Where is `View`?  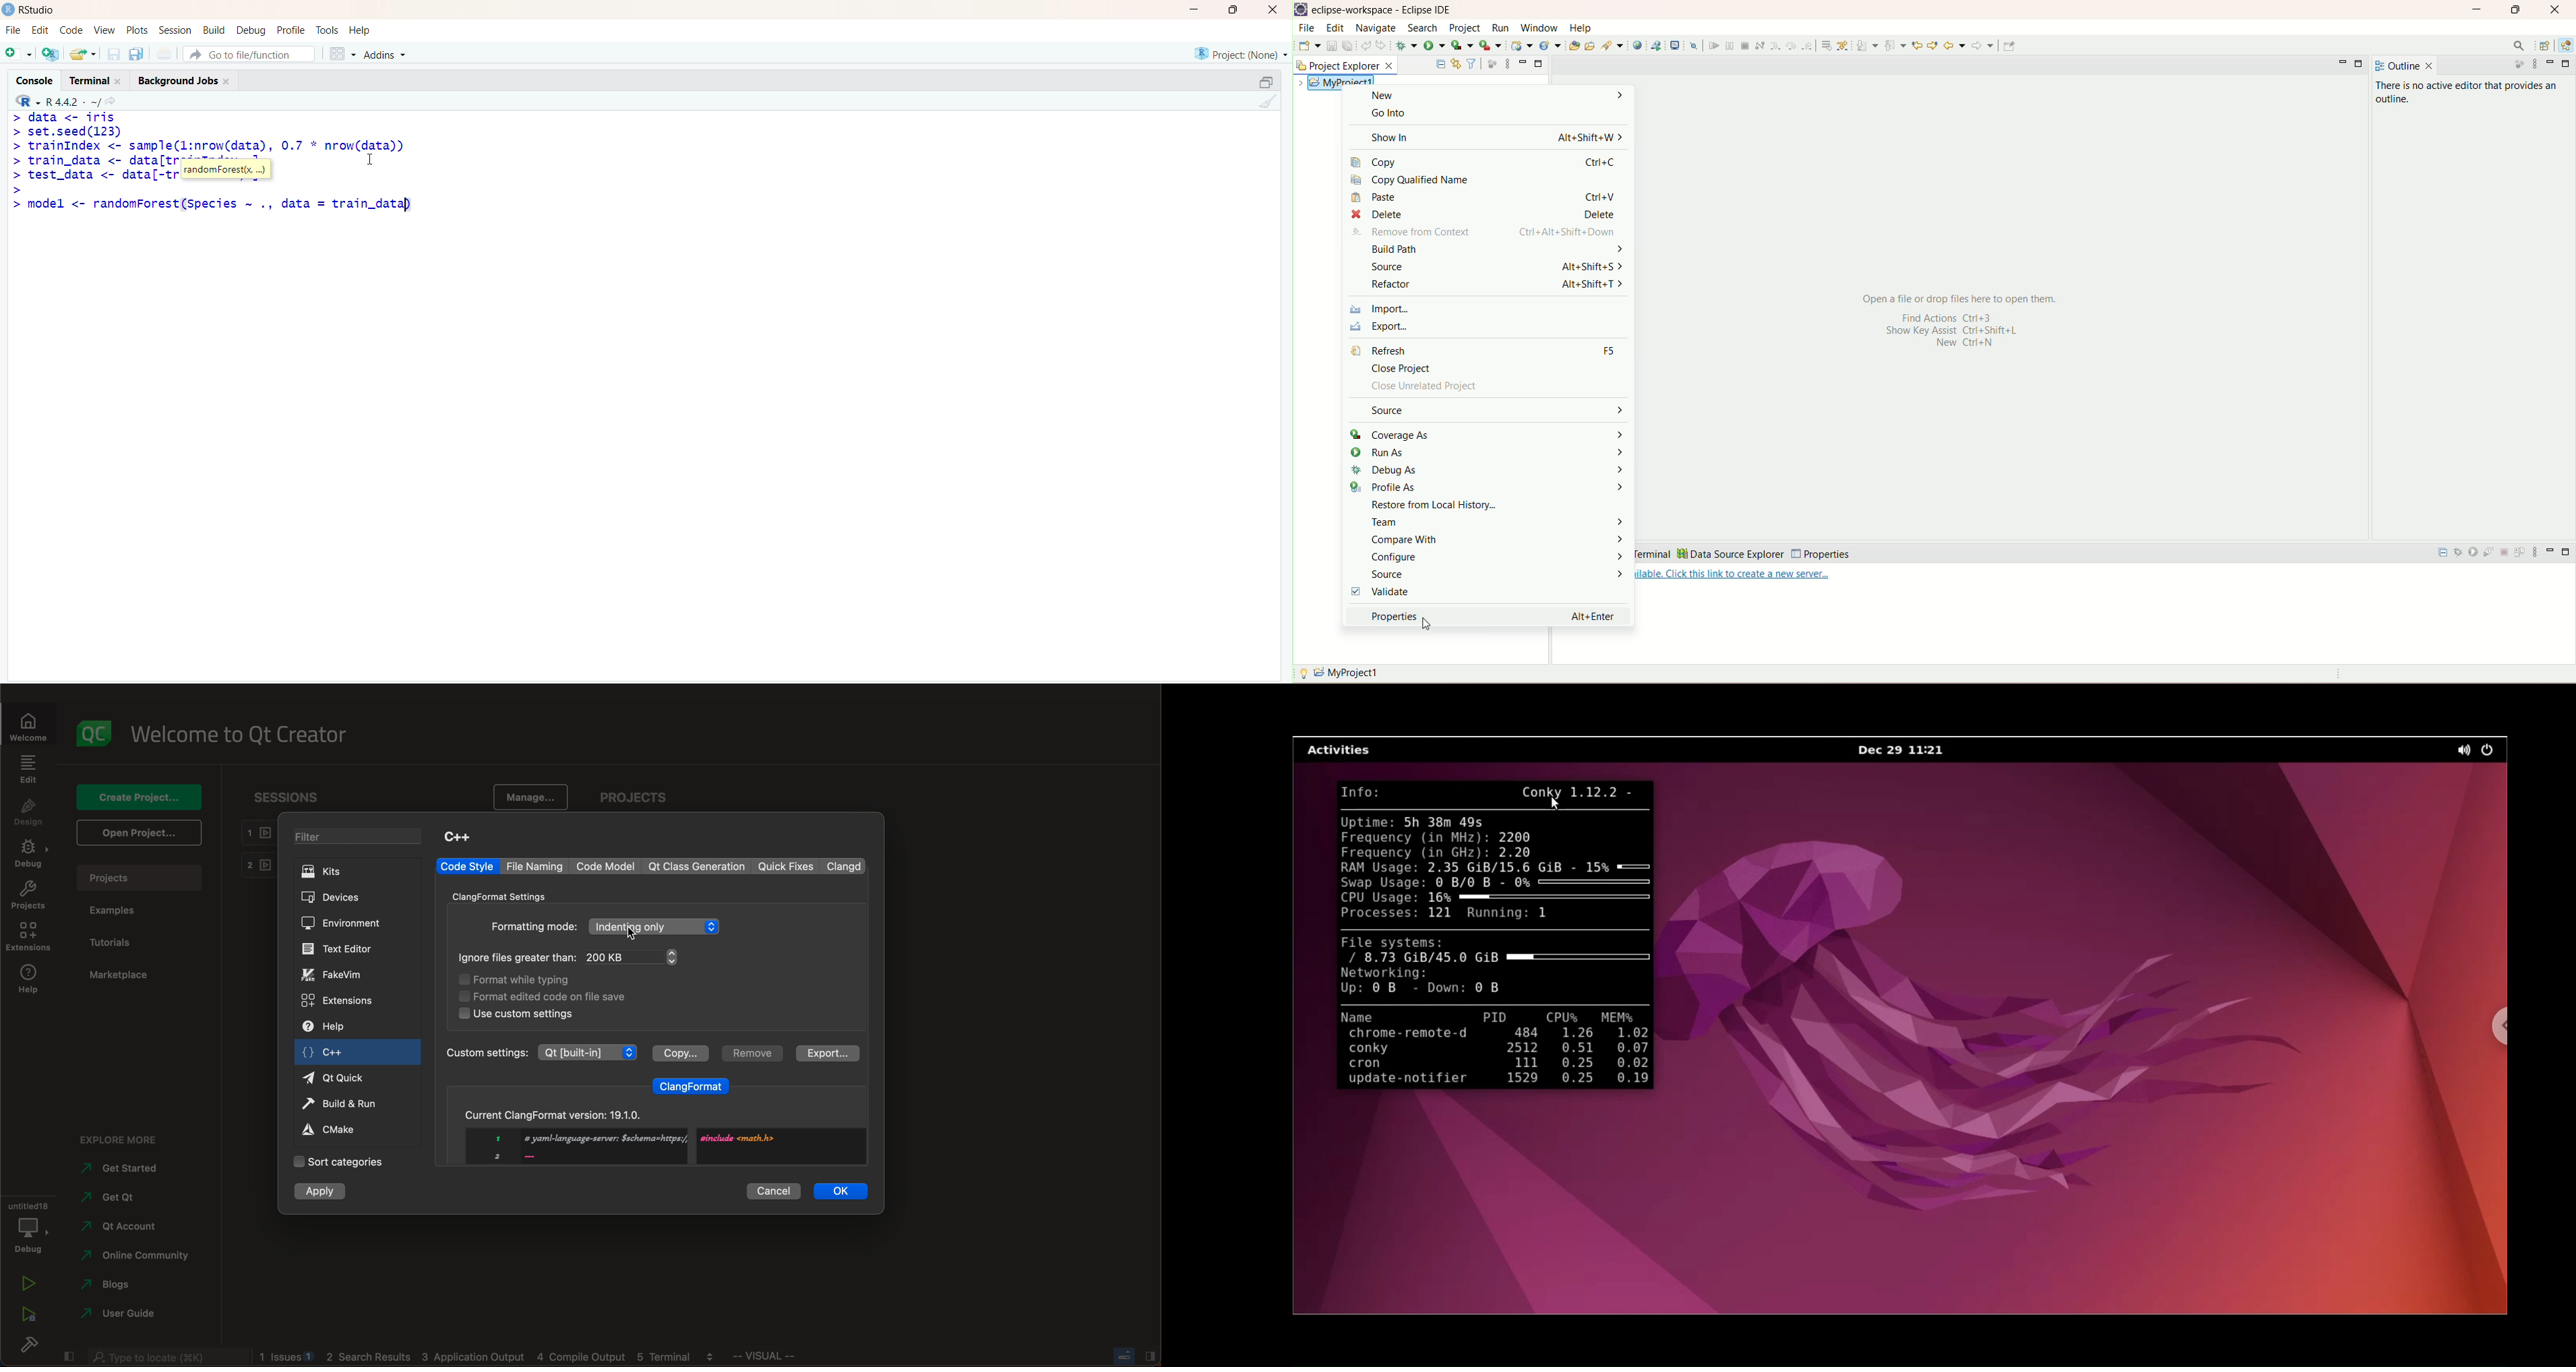 View is located at coordinates (103, 30).